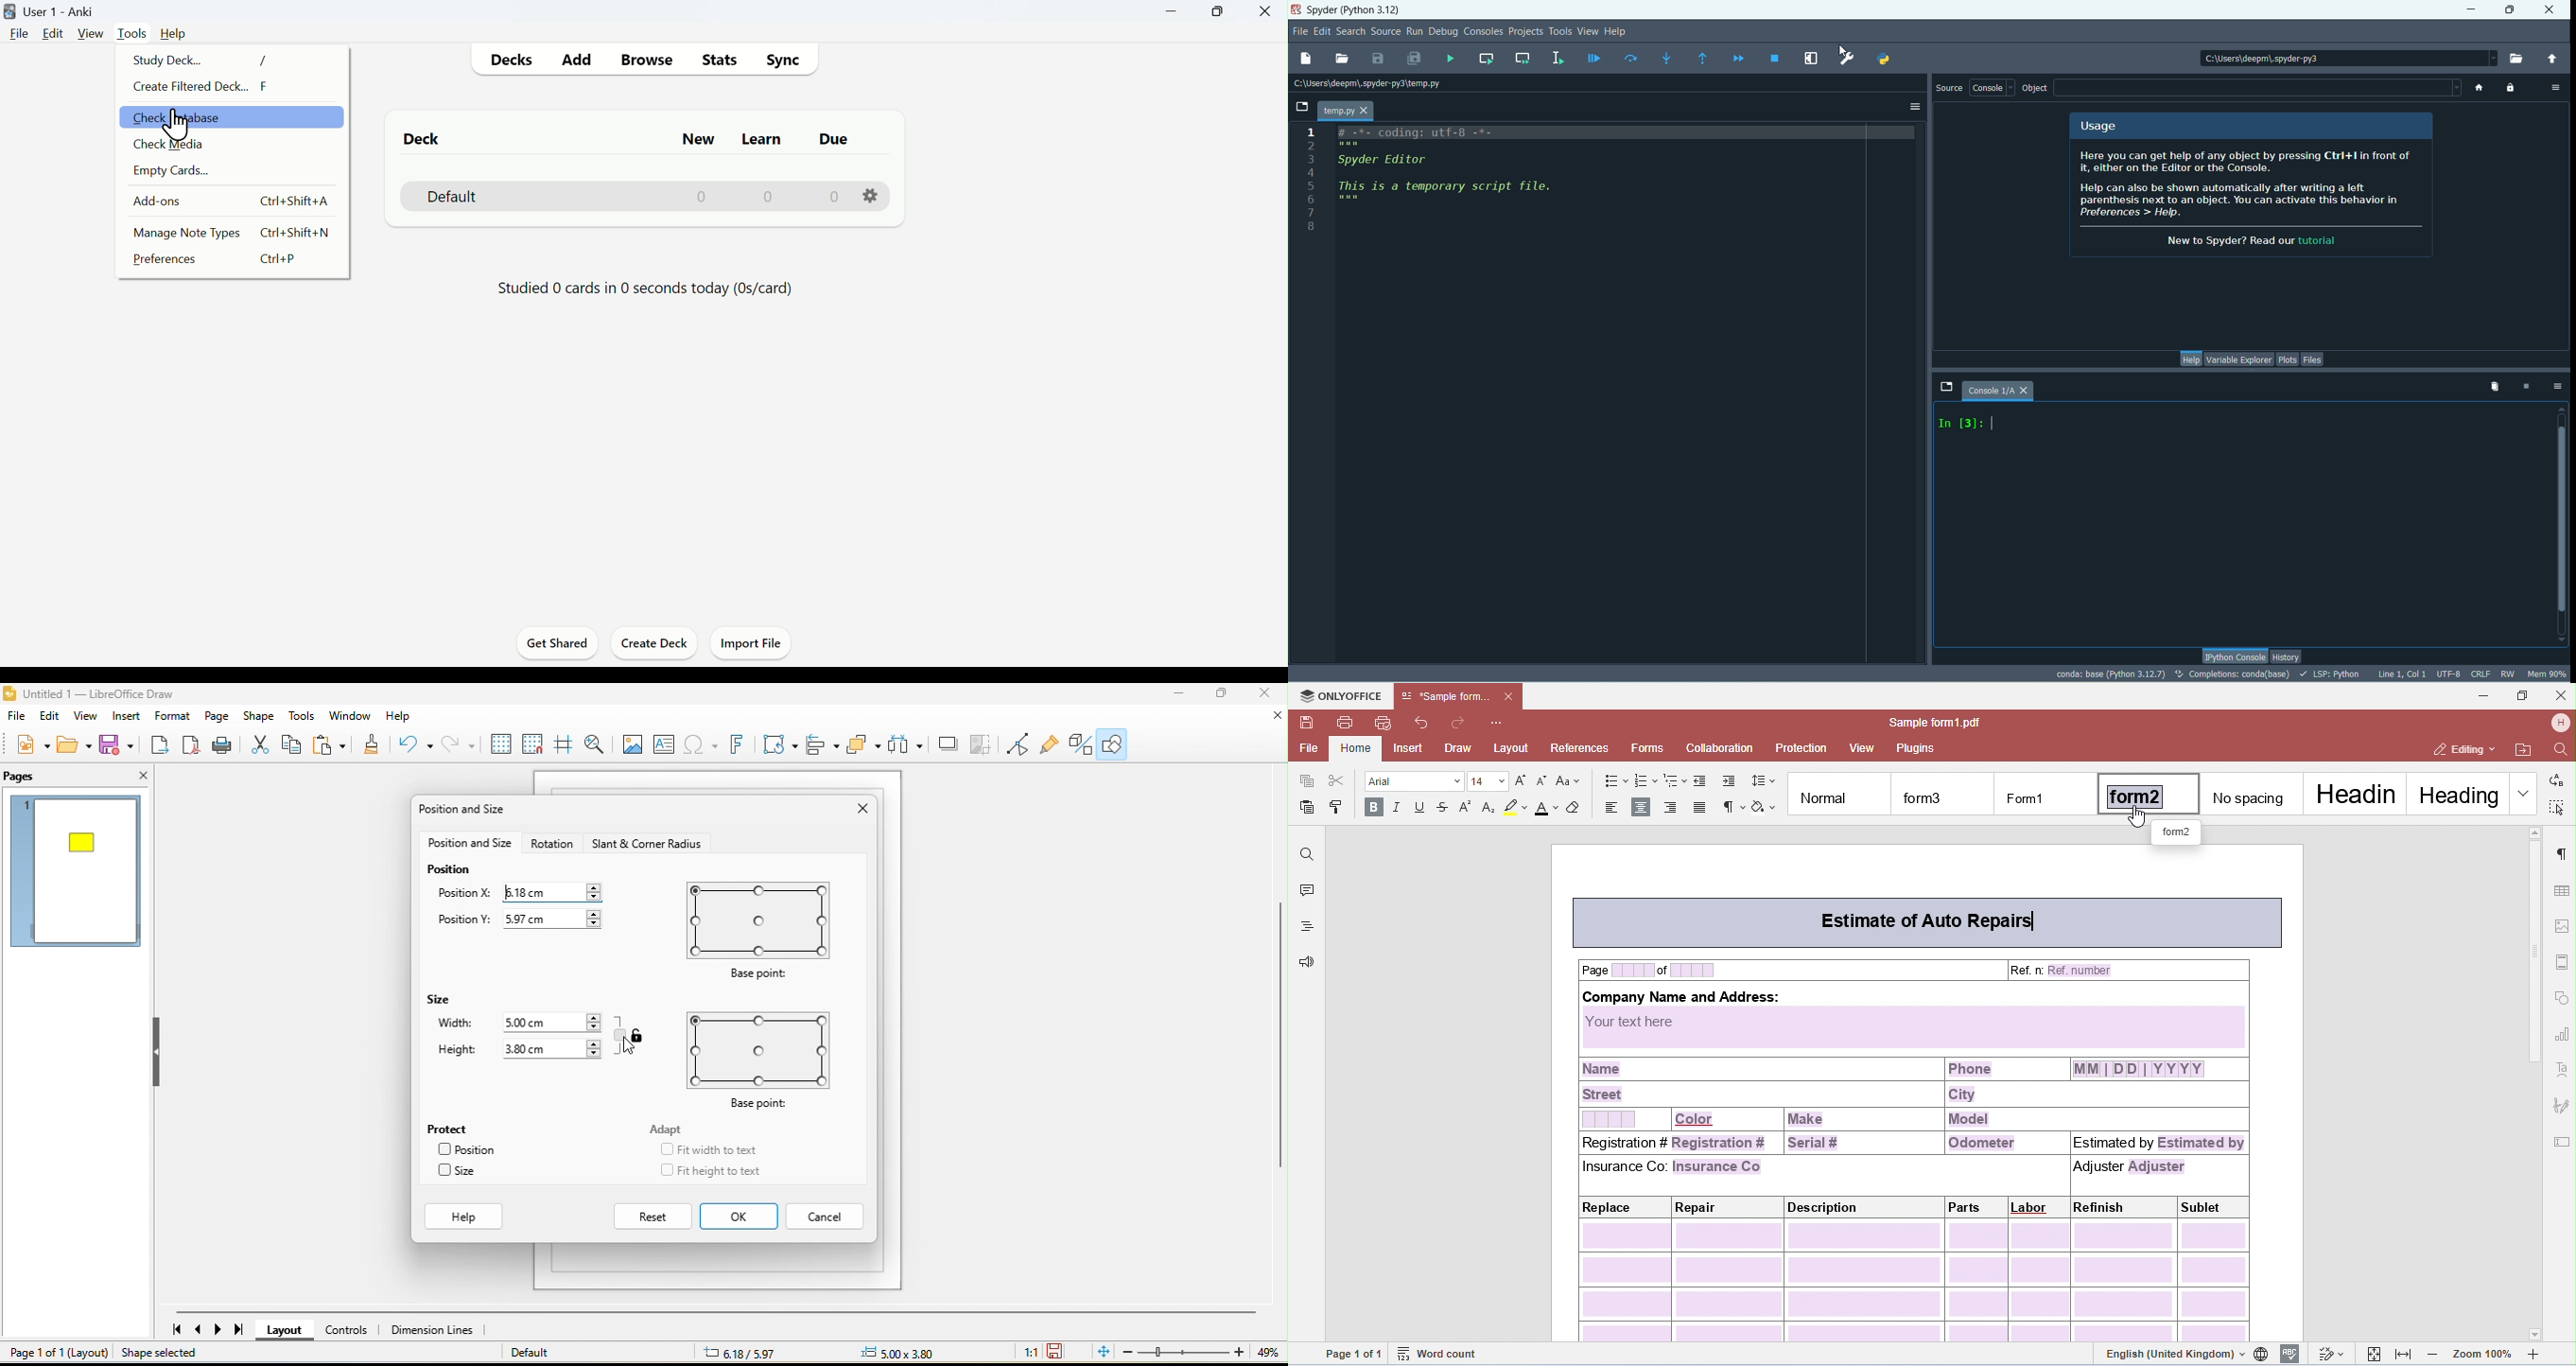  I want to click on toggle draw function, so click(1079, 742).